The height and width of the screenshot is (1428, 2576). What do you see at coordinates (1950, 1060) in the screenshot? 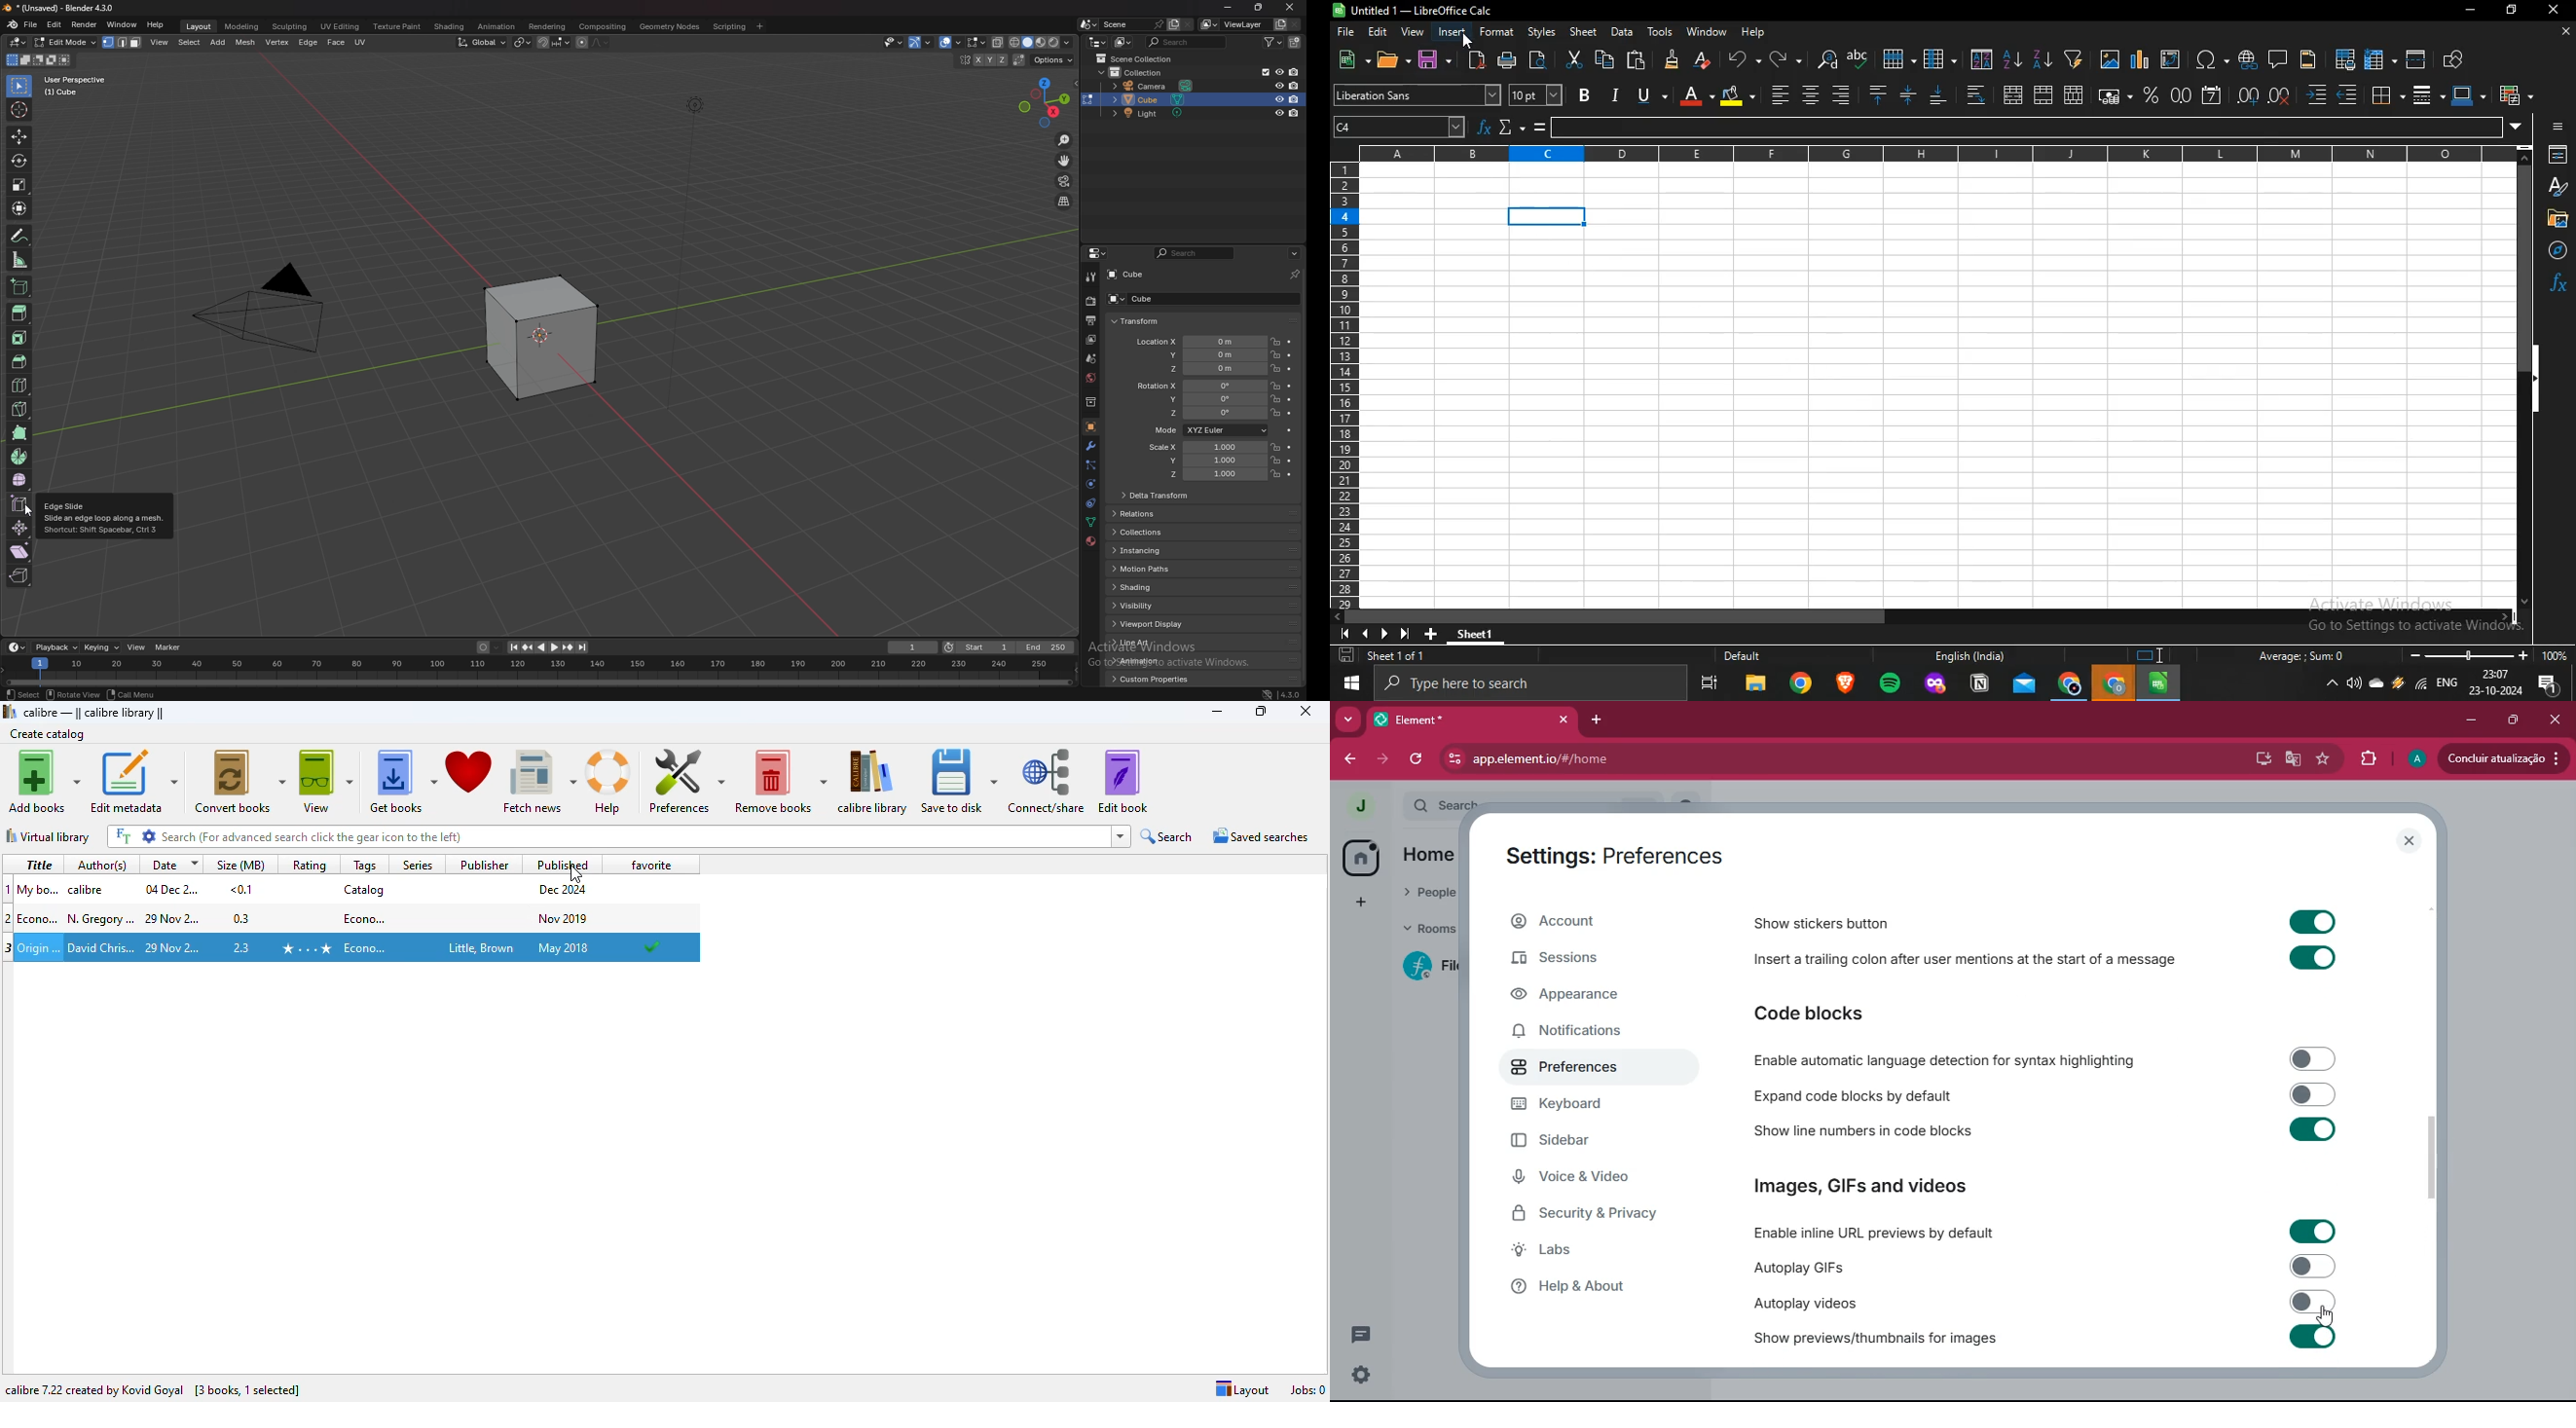
I see `automatic` at bounding box center [1950, 1060].